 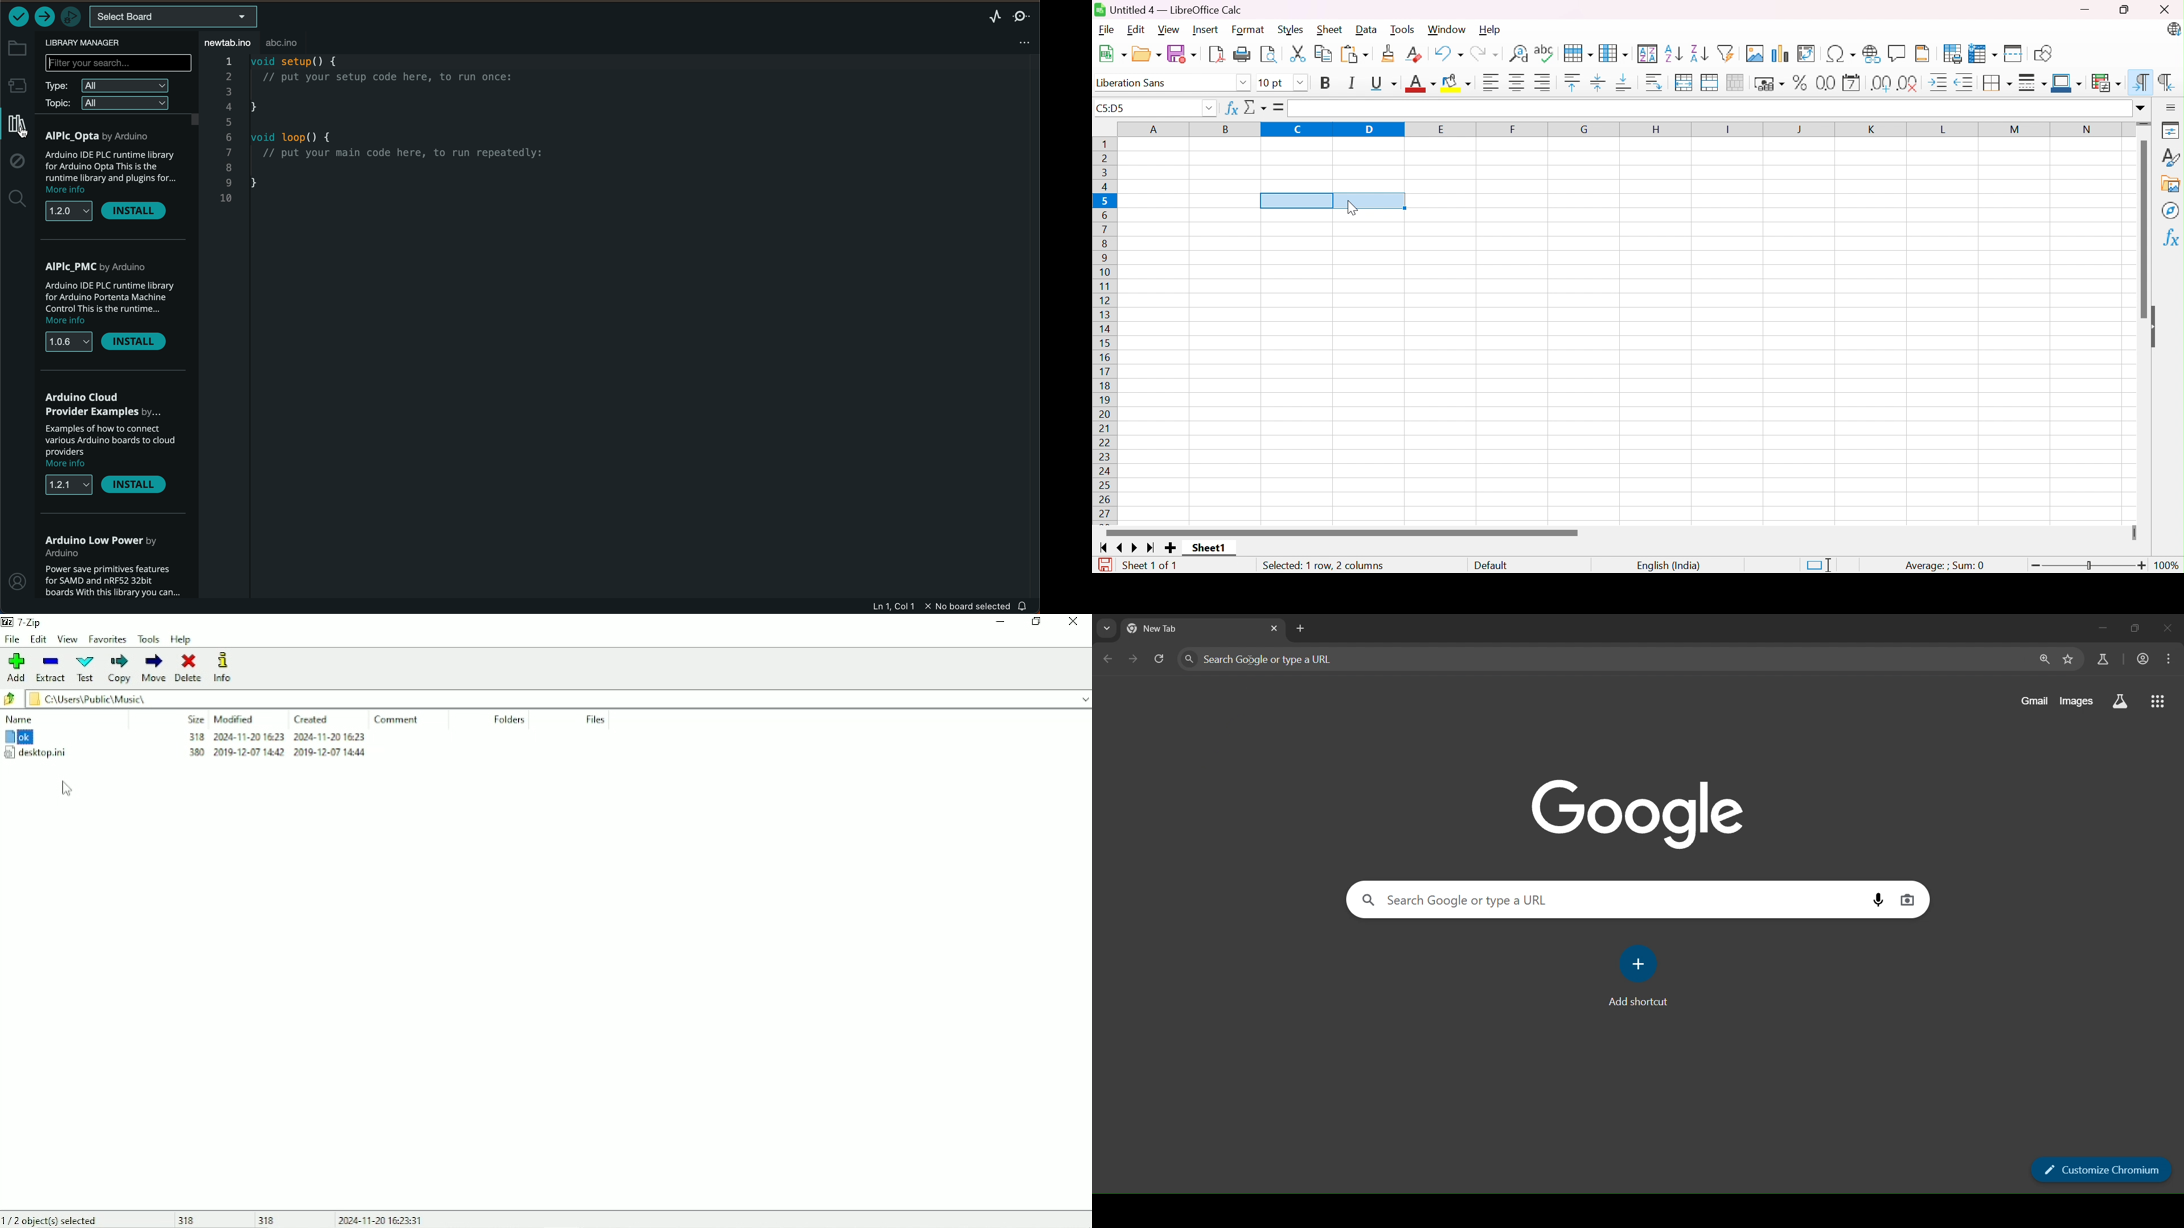 I want to click on Size, so click(x=196, y=719).